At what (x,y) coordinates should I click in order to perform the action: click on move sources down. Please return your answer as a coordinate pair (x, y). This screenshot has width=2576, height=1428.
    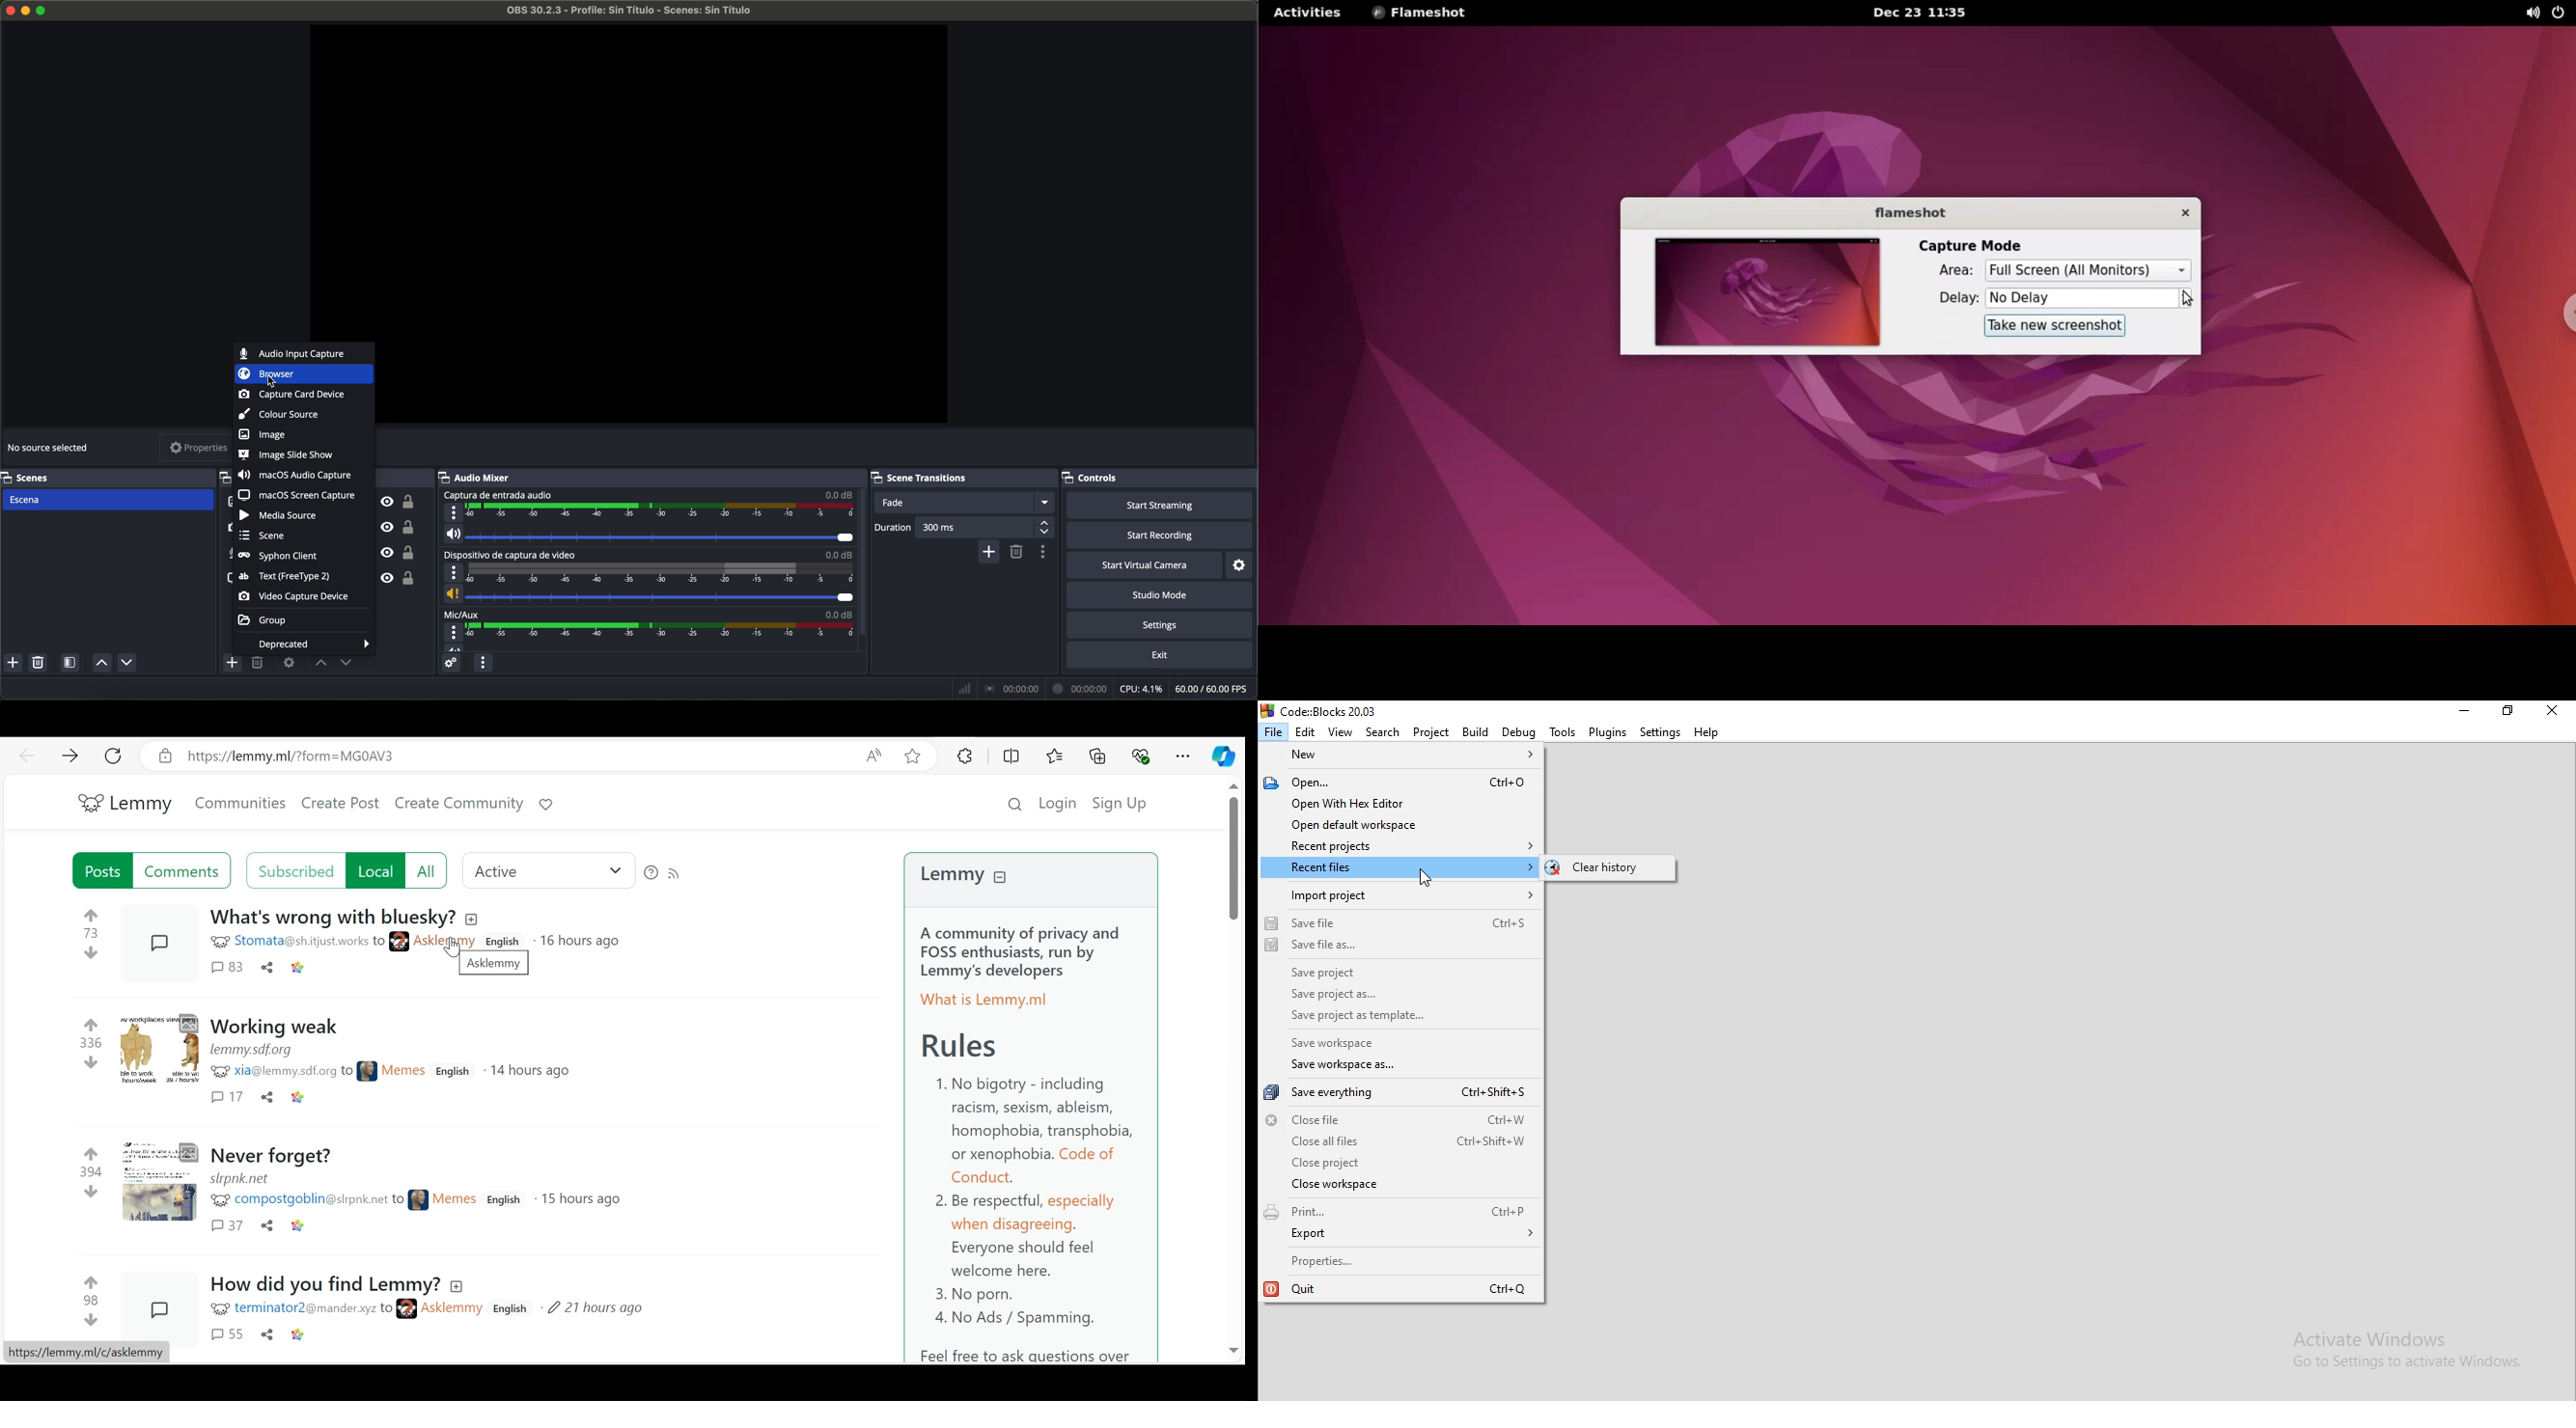
    Looking at the image, I should click on (127, 663).